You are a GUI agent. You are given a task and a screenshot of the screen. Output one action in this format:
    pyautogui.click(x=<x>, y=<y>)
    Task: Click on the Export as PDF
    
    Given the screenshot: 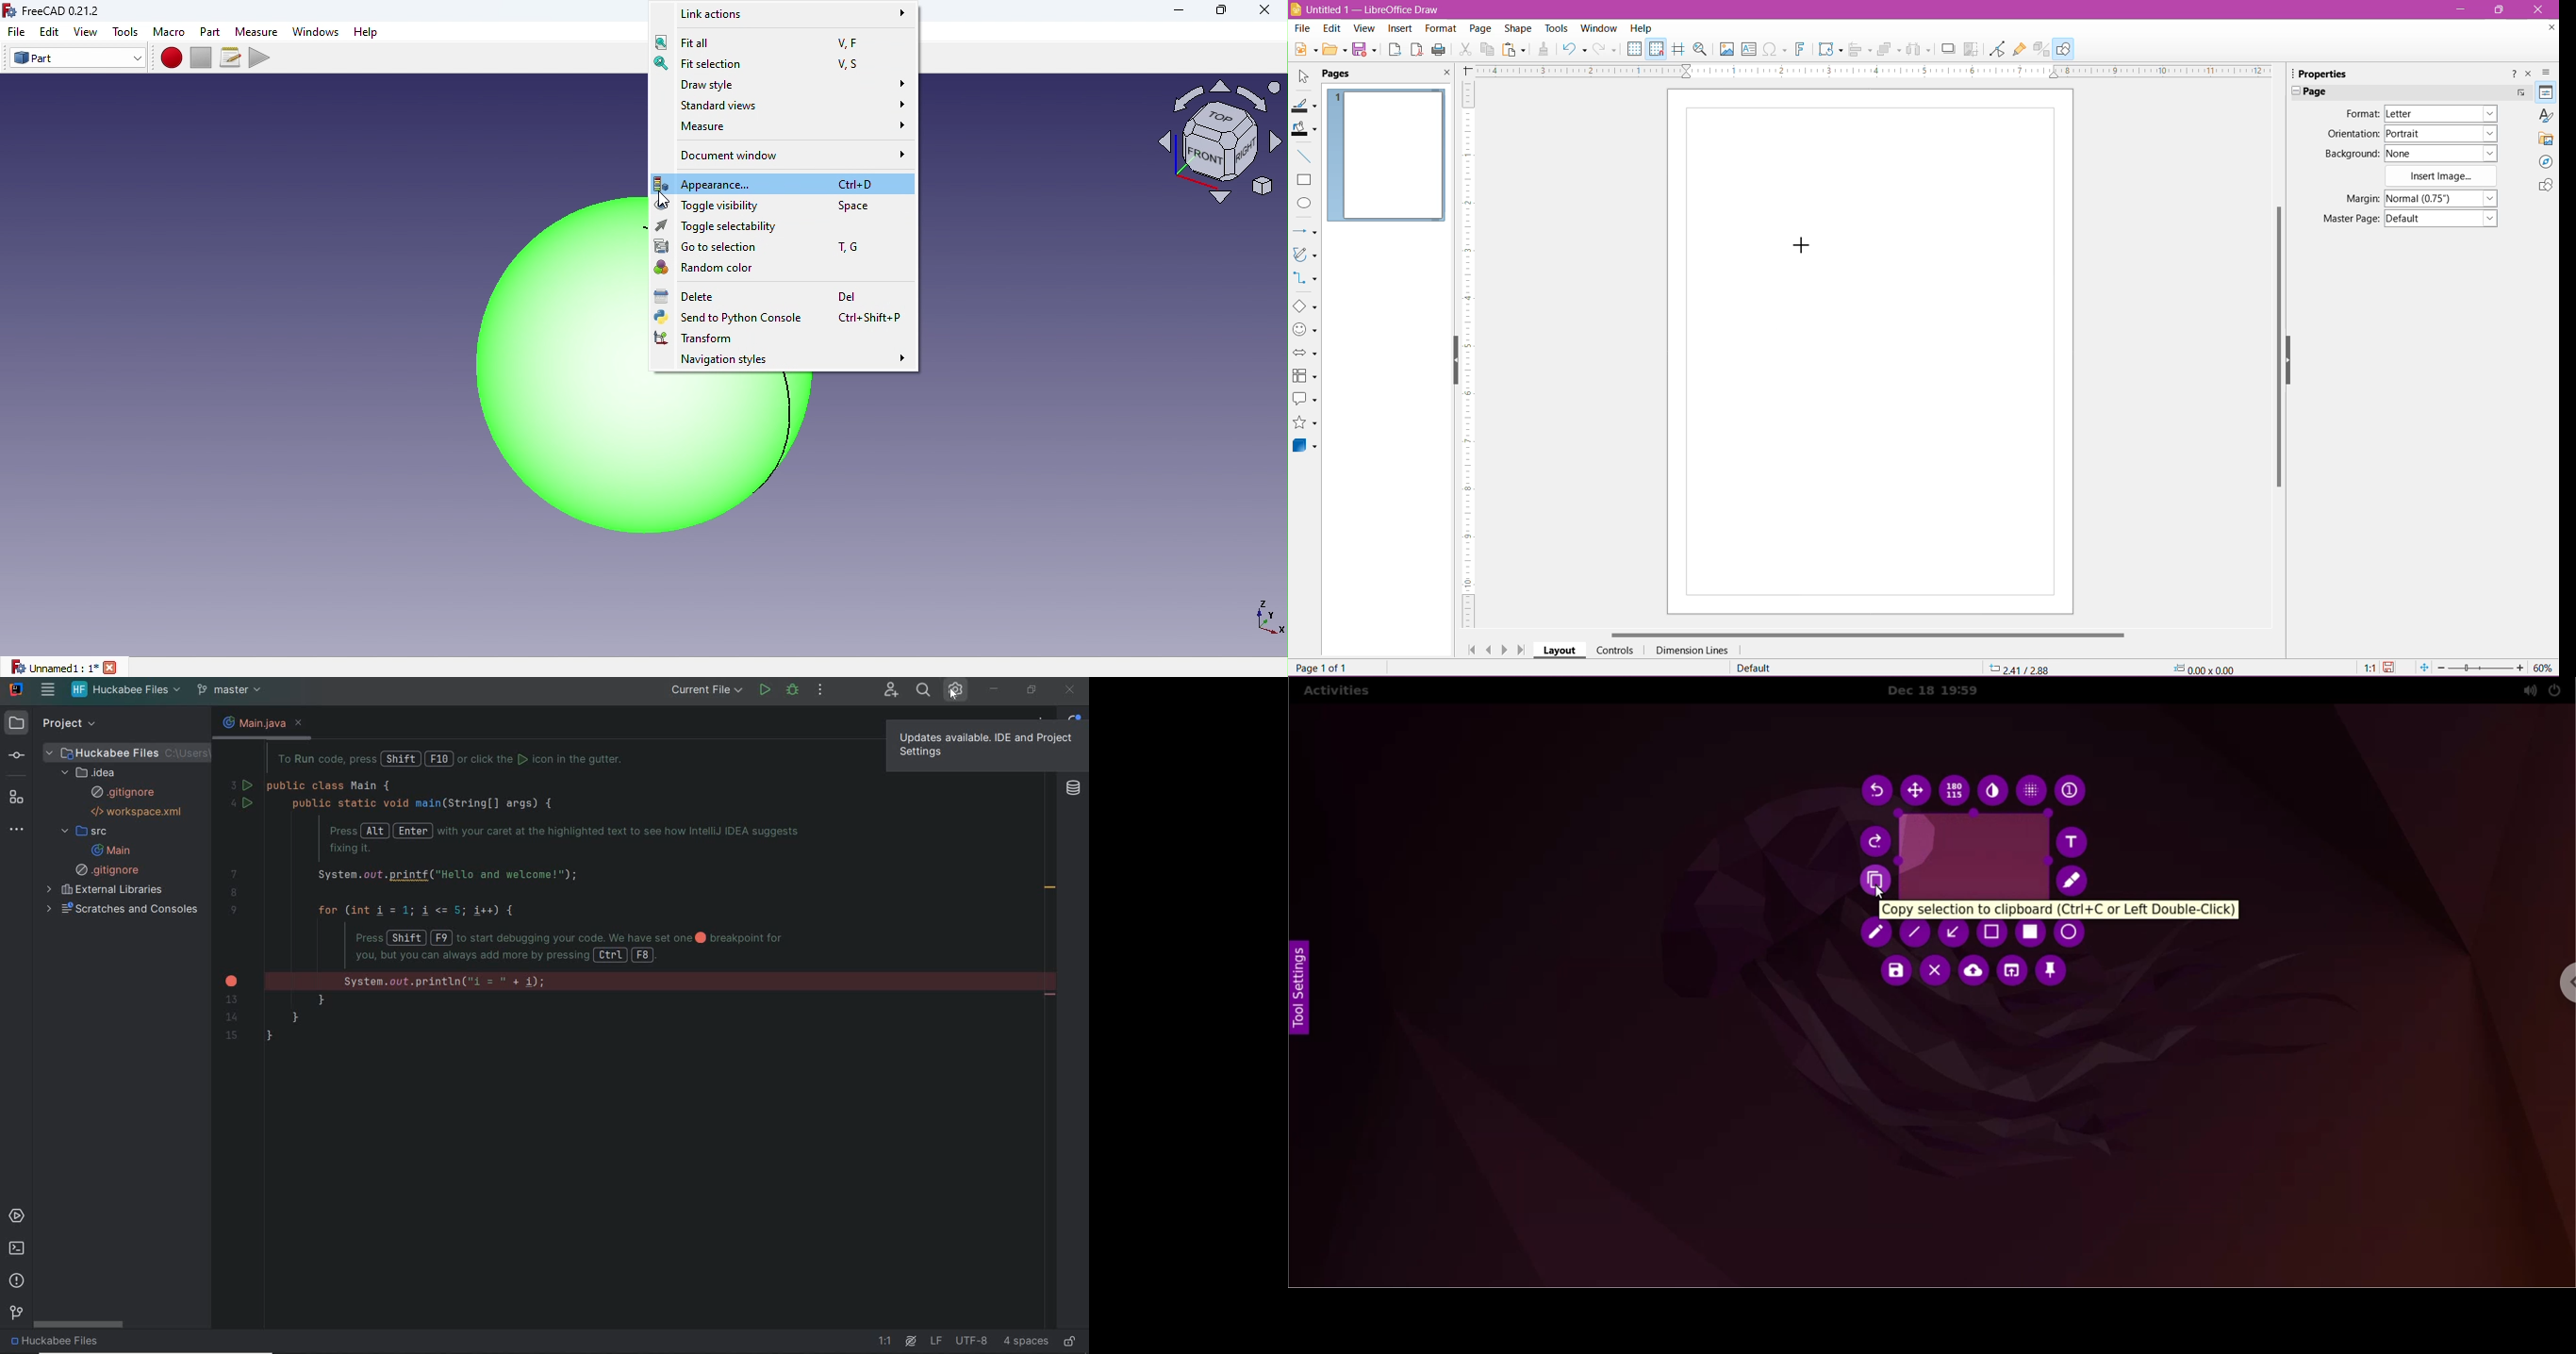 What is the action you would take?
    pyautogui.click(x=1417, y=51)
    